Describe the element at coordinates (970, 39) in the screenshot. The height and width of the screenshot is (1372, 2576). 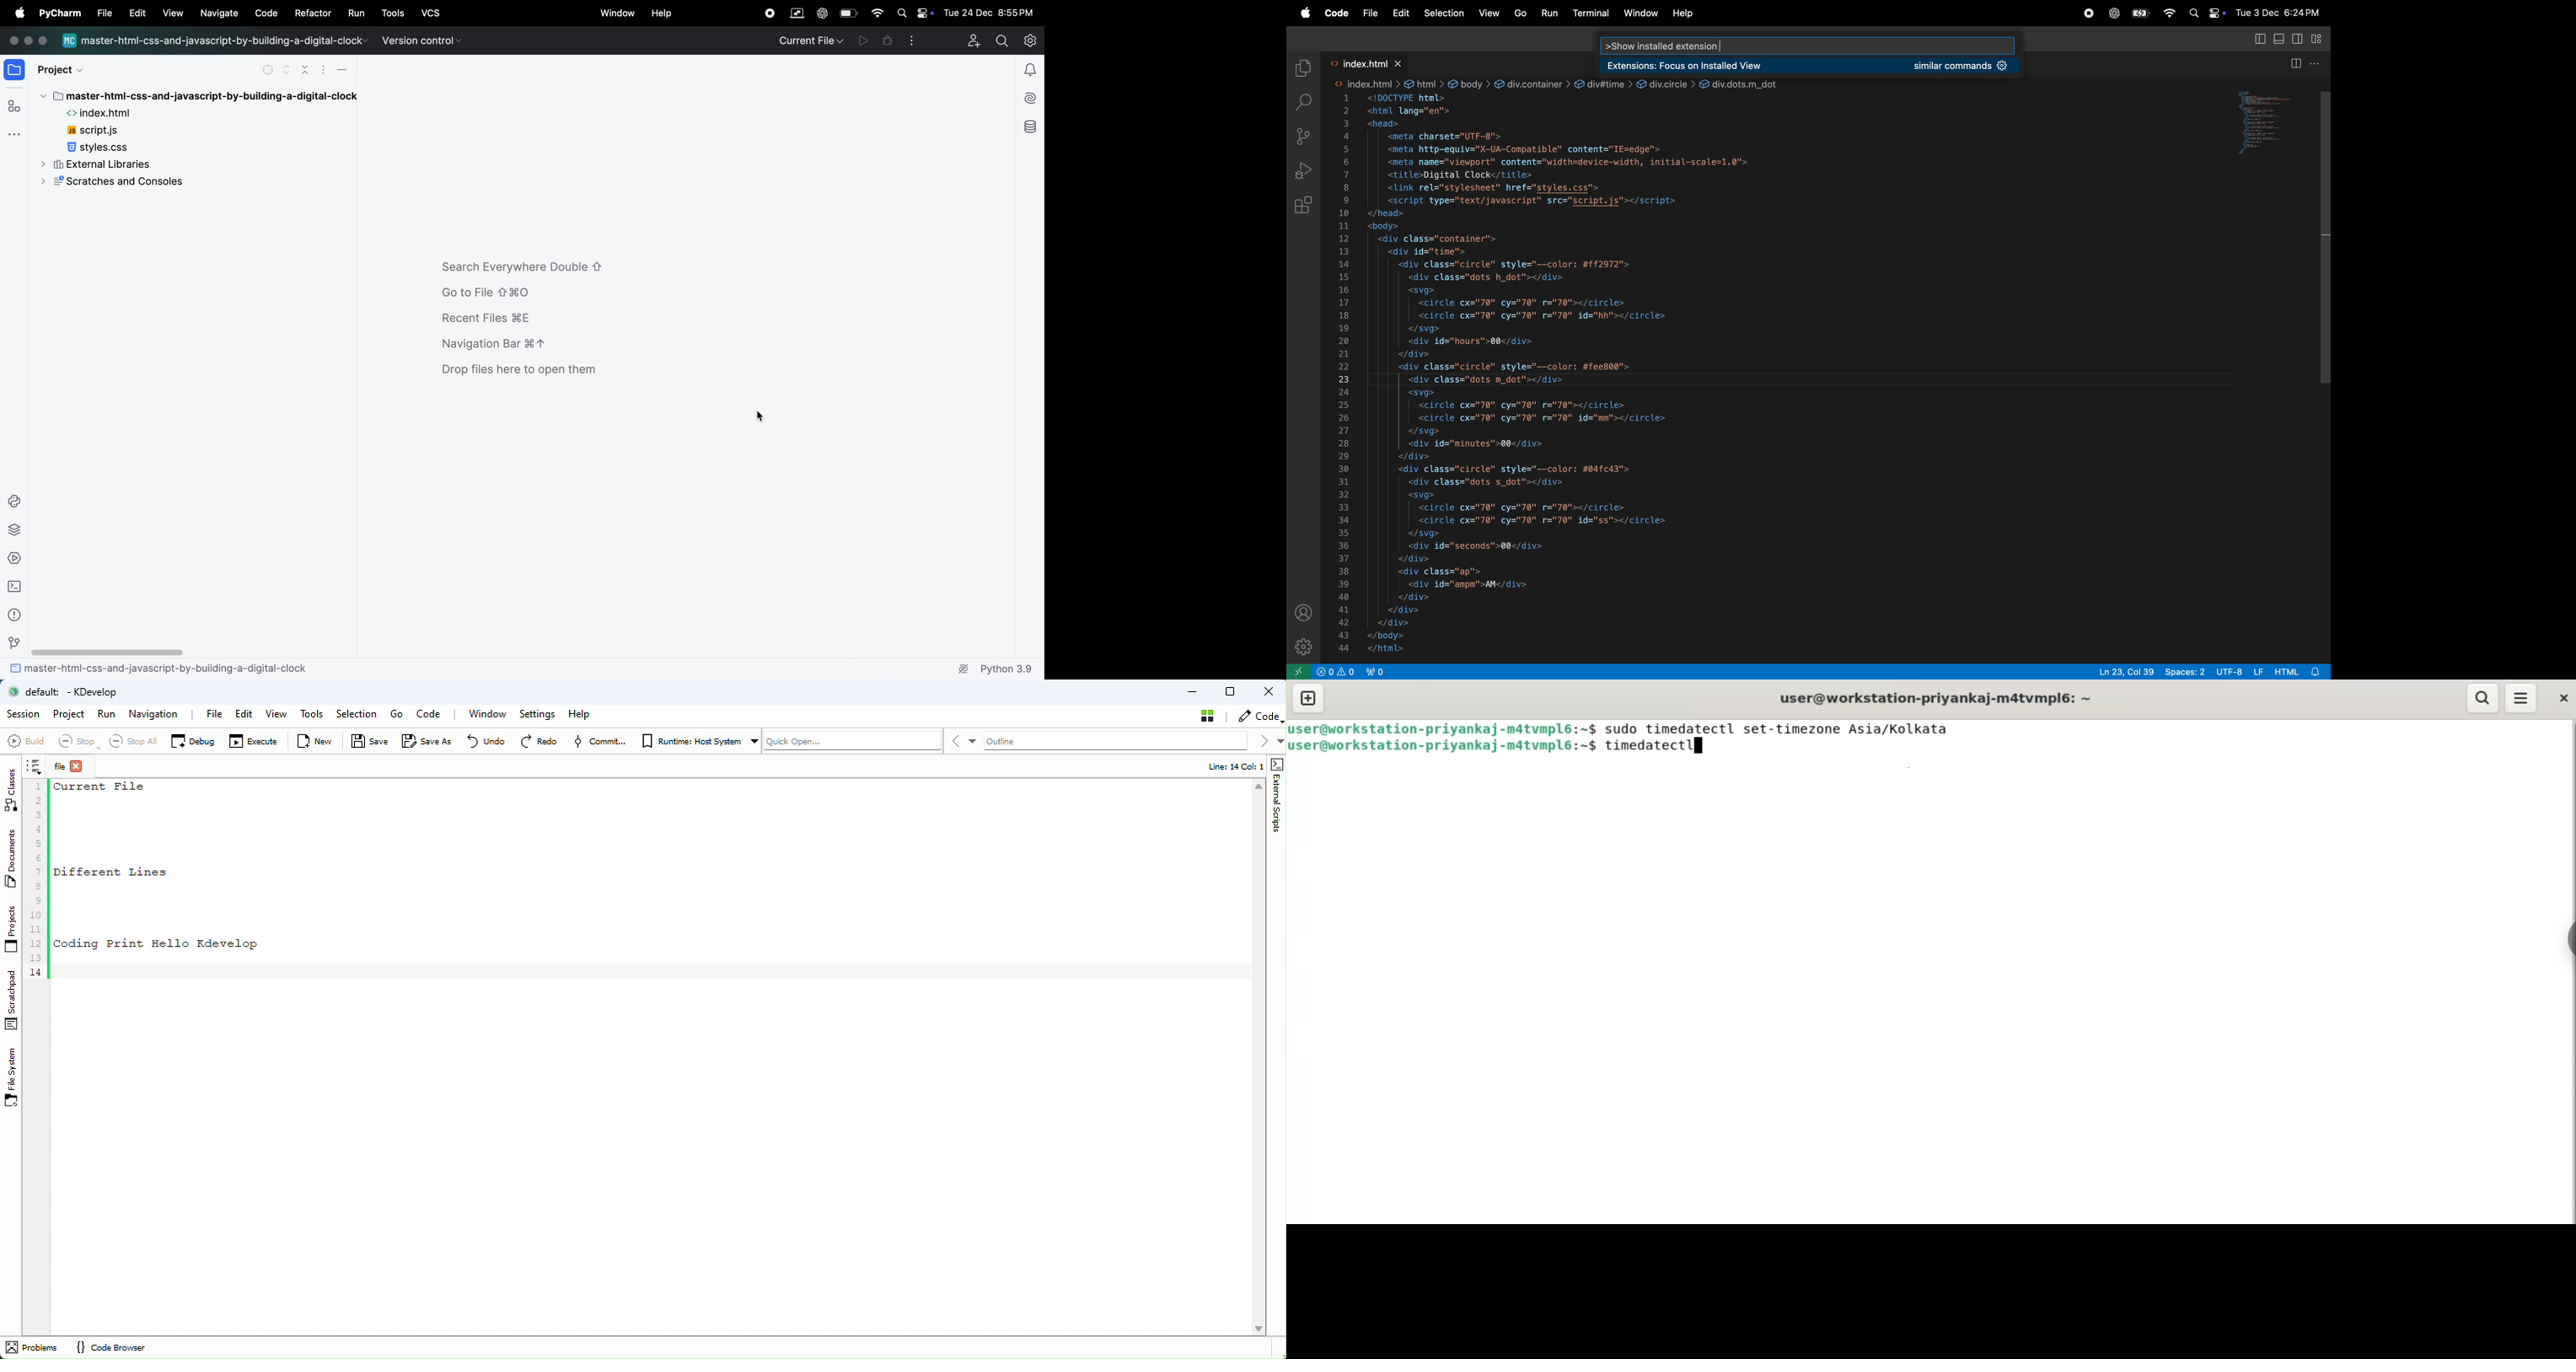
I see `add profile` at that location.